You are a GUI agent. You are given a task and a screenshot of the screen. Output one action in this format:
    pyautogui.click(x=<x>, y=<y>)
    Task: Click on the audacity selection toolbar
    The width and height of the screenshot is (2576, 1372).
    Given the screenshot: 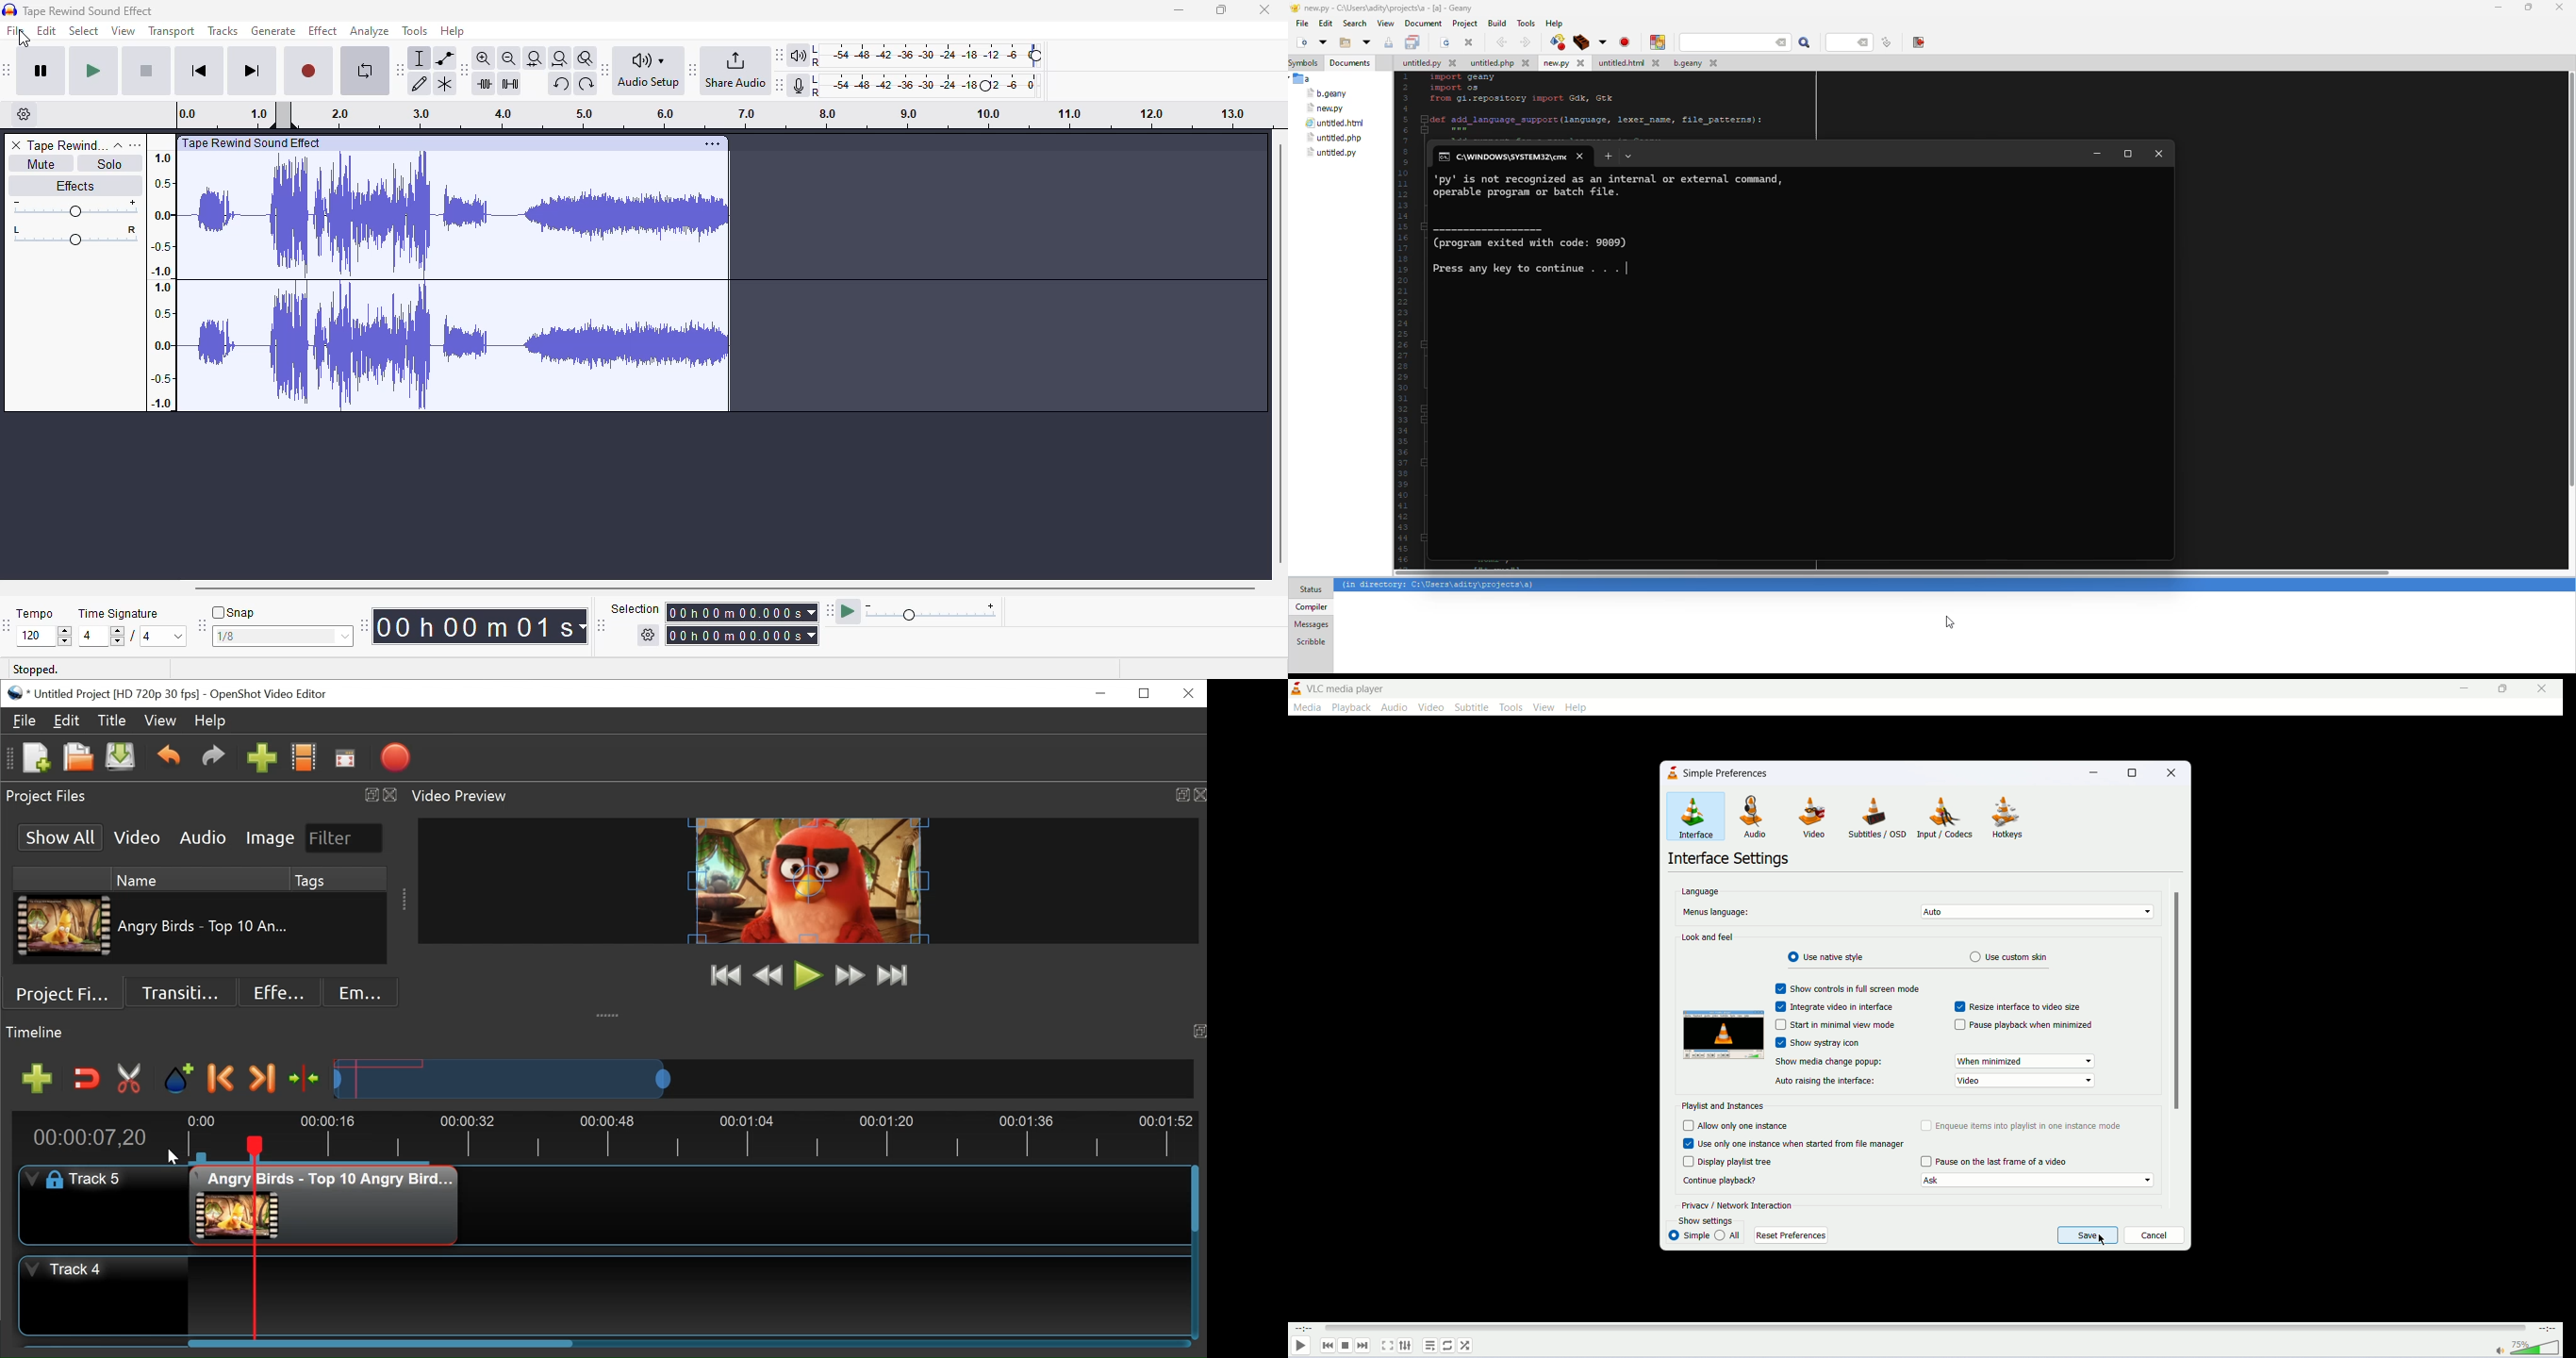 What is the action you would take?
    pyautogui.click(x=708, y=622)
    